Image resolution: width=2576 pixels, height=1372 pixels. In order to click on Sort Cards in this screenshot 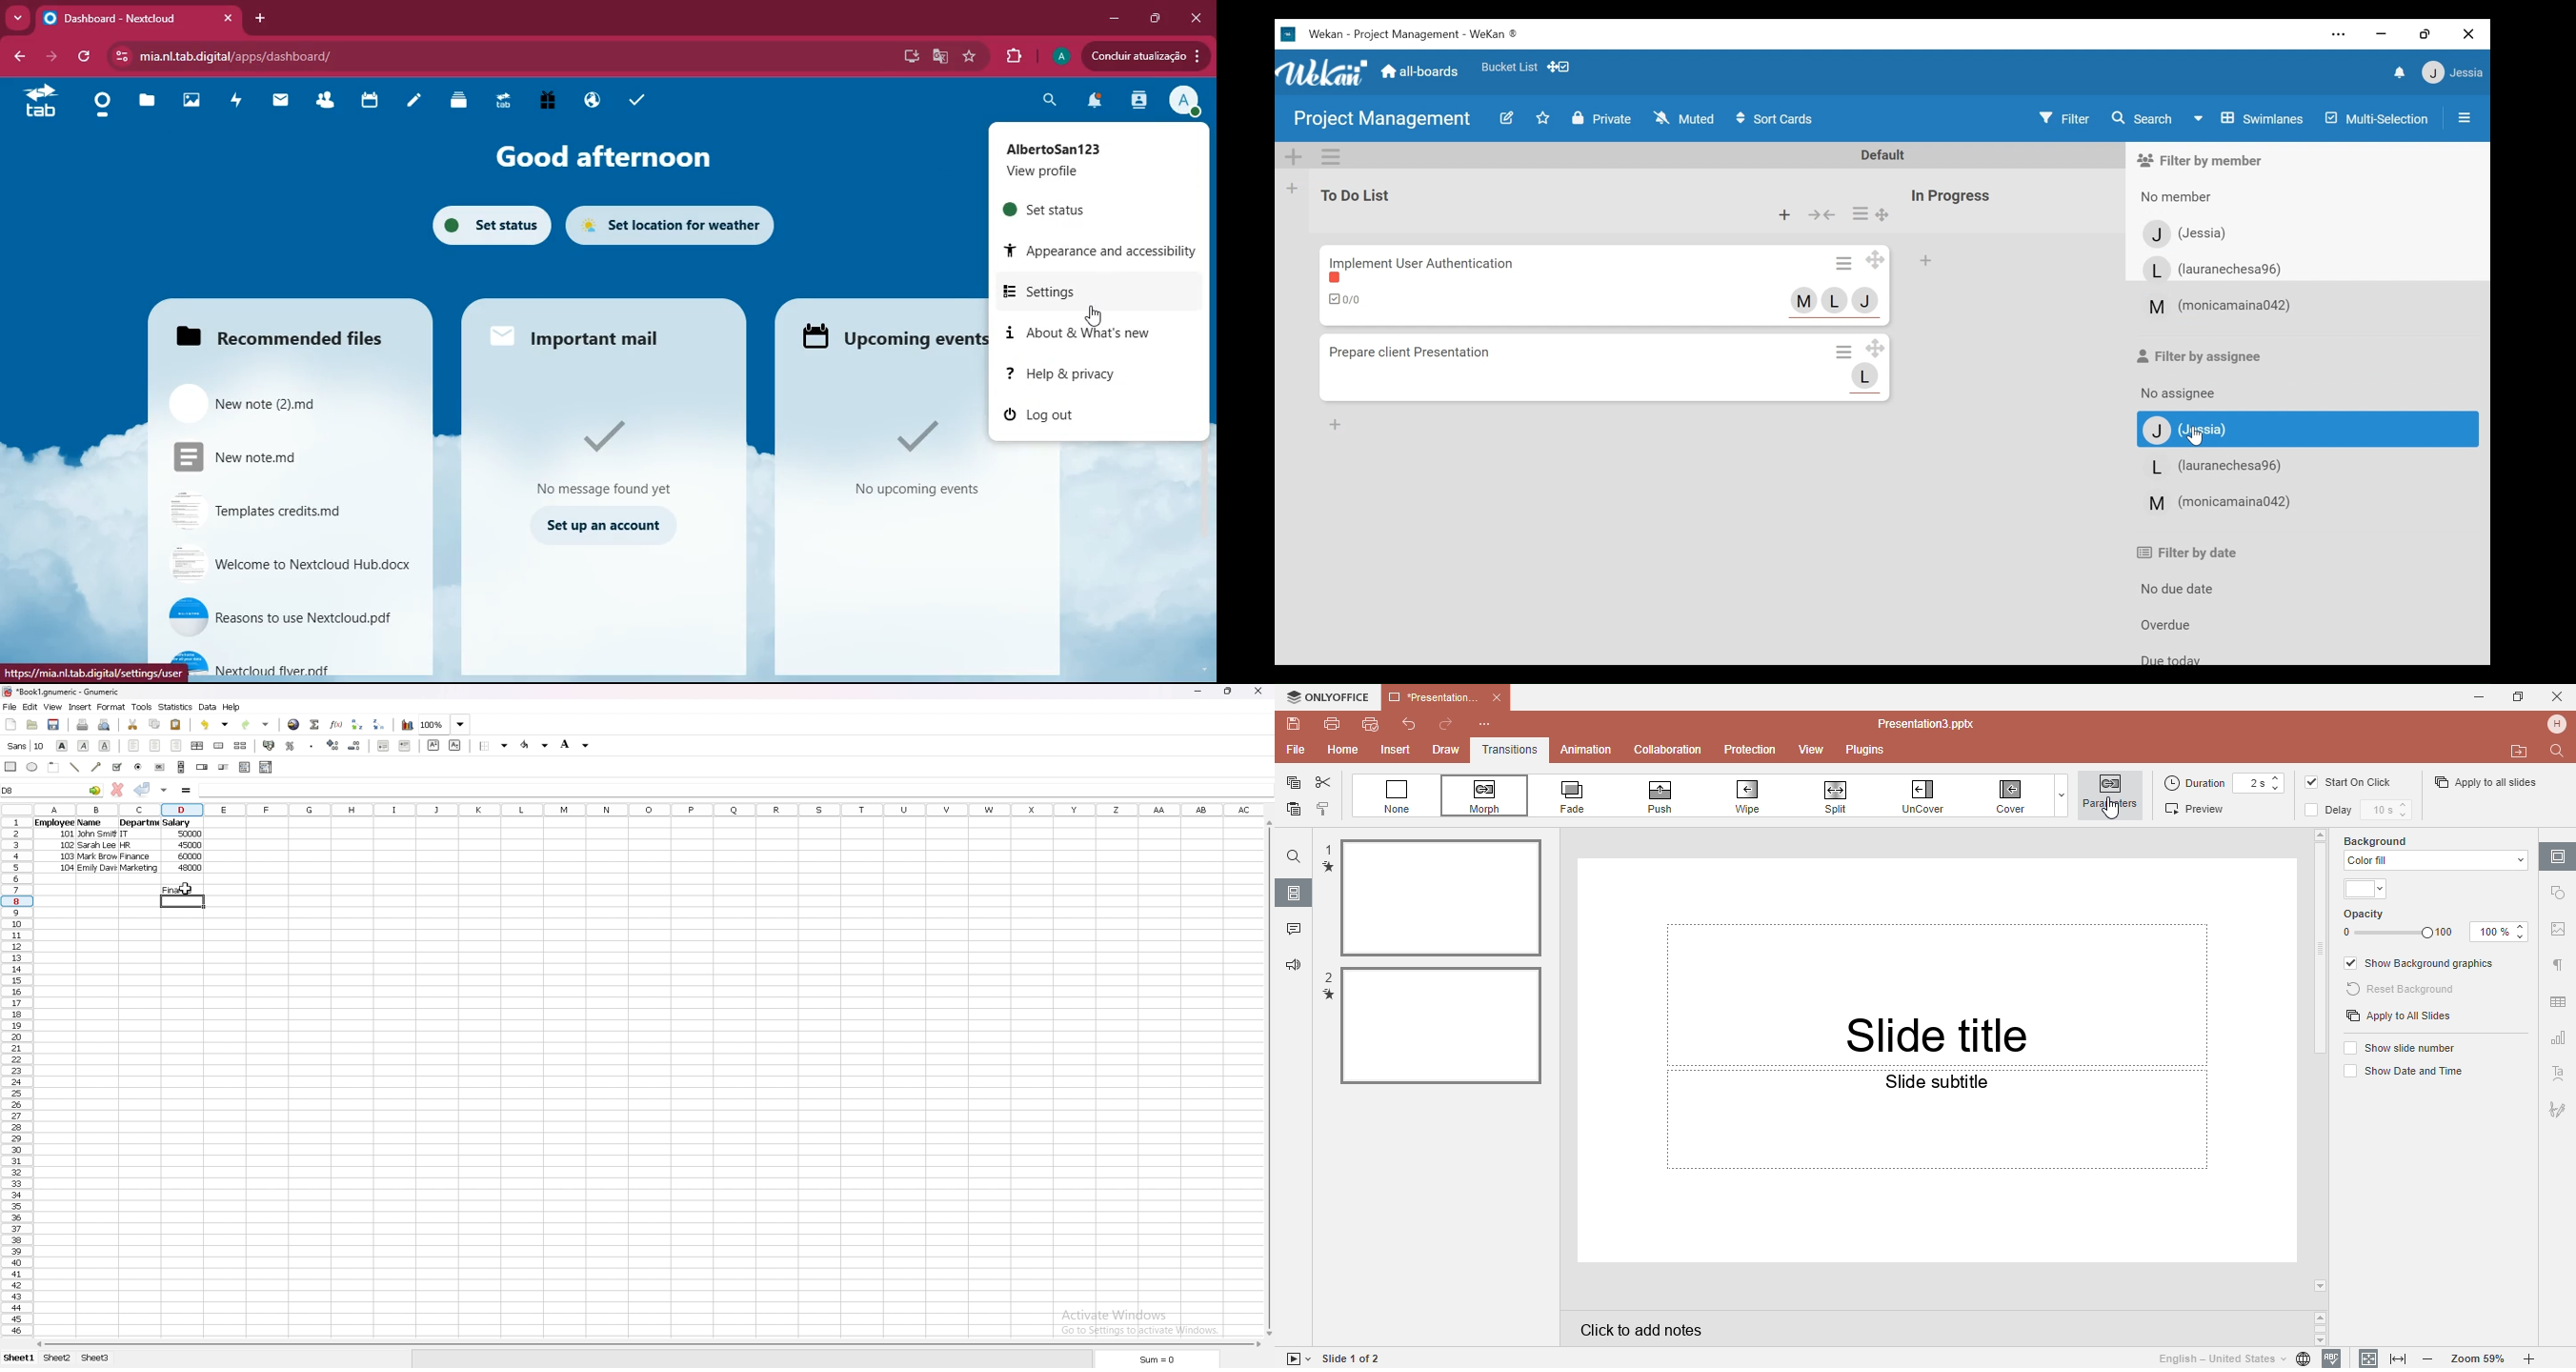, I will do `click(1778, 120)`.